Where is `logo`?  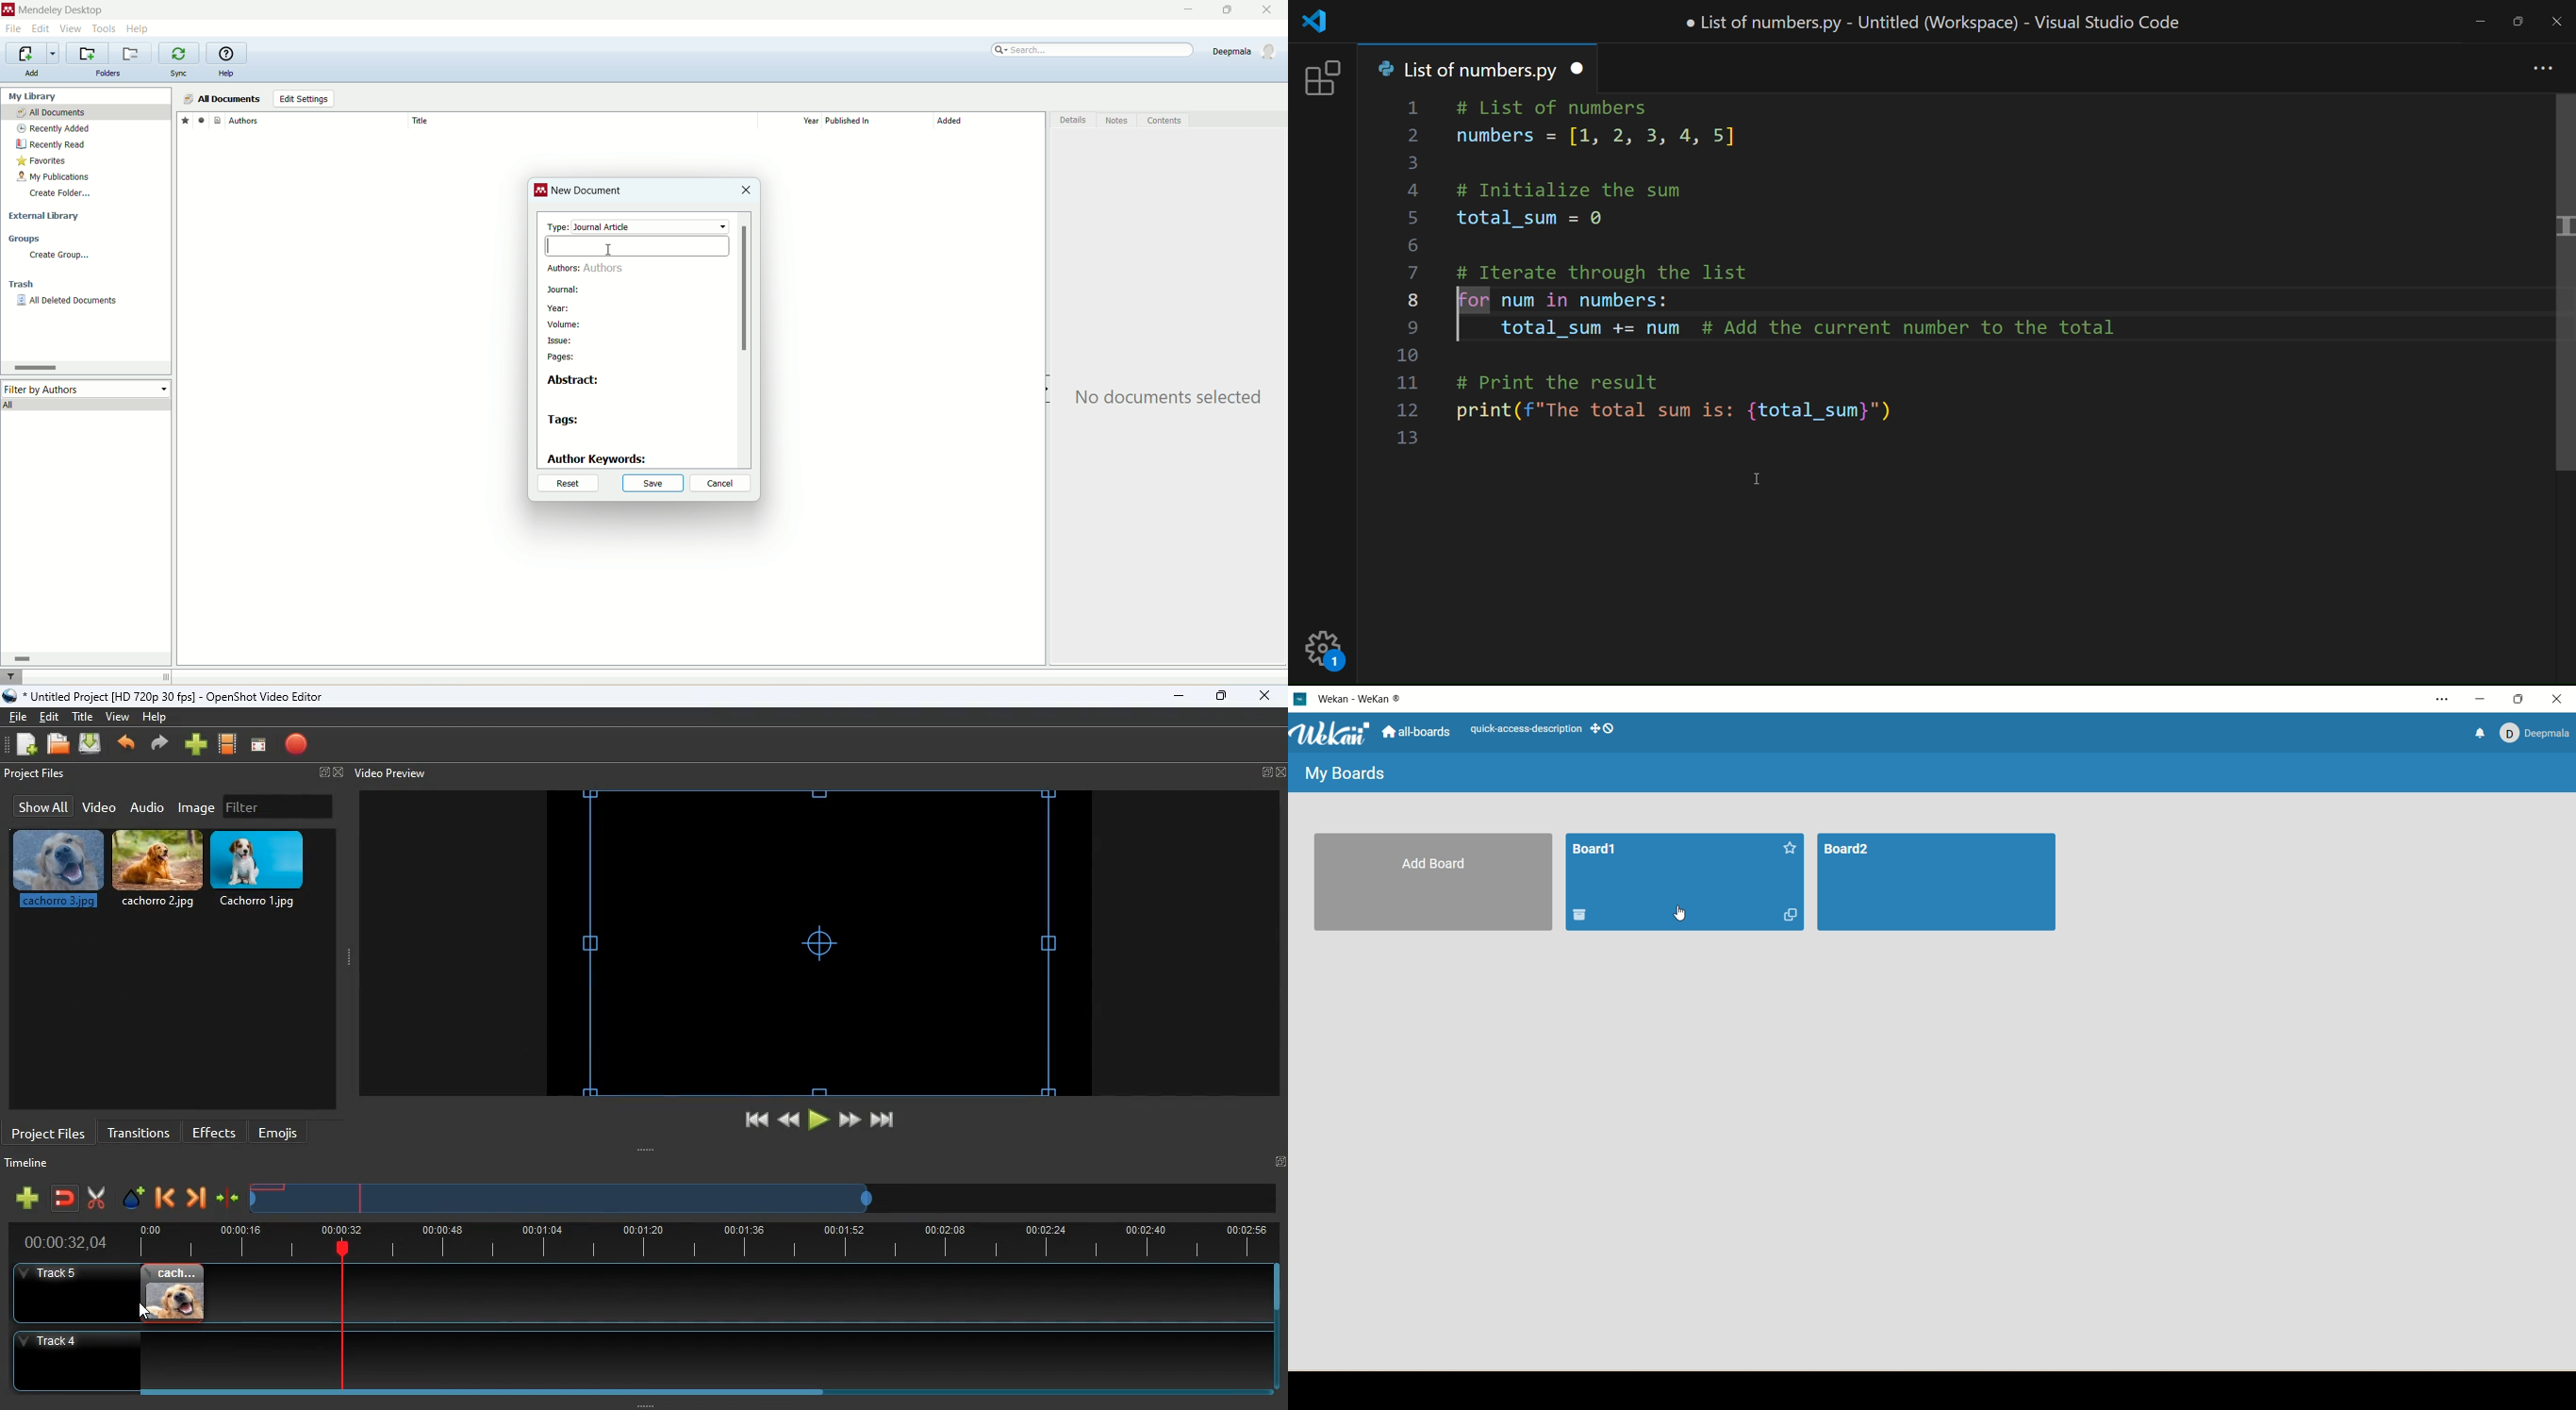 logo is located at coordinates (541, 192).